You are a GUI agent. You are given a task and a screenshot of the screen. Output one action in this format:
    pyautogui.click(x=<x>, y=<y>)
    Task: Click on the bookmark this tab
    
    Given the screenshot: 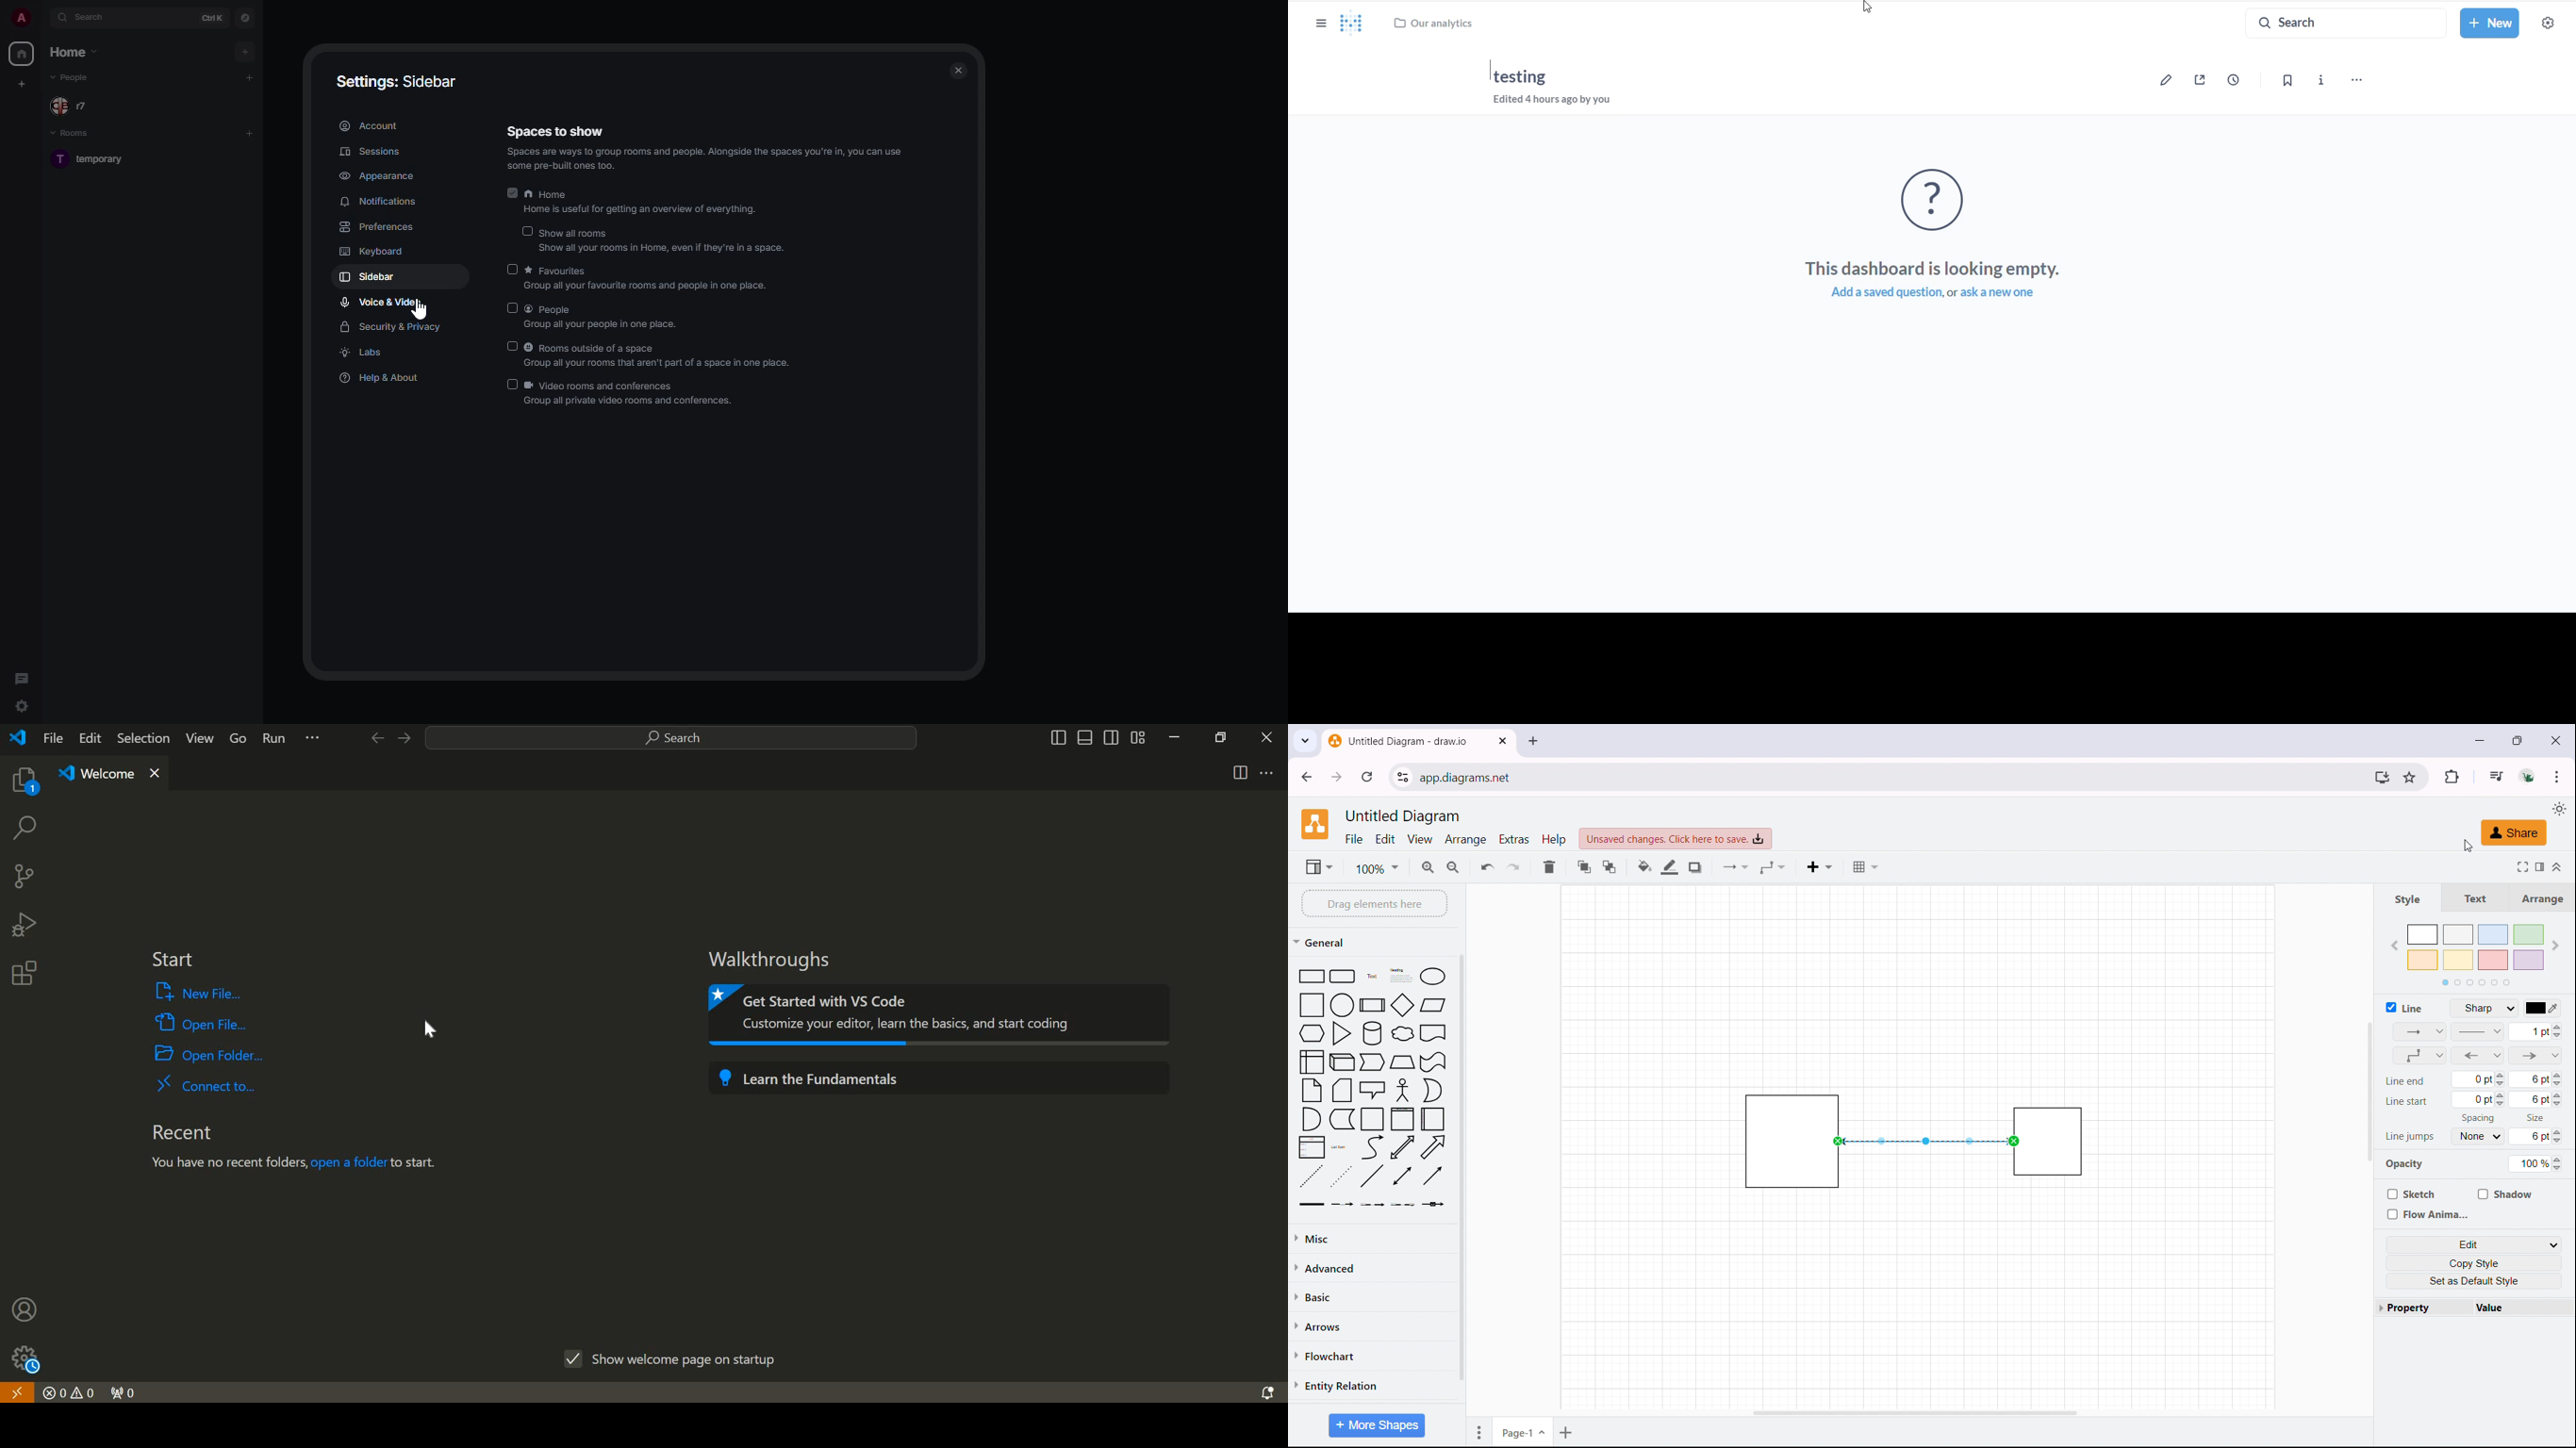 What is the action you would take?
    pyautogui.click(x=2409, y=777)
    